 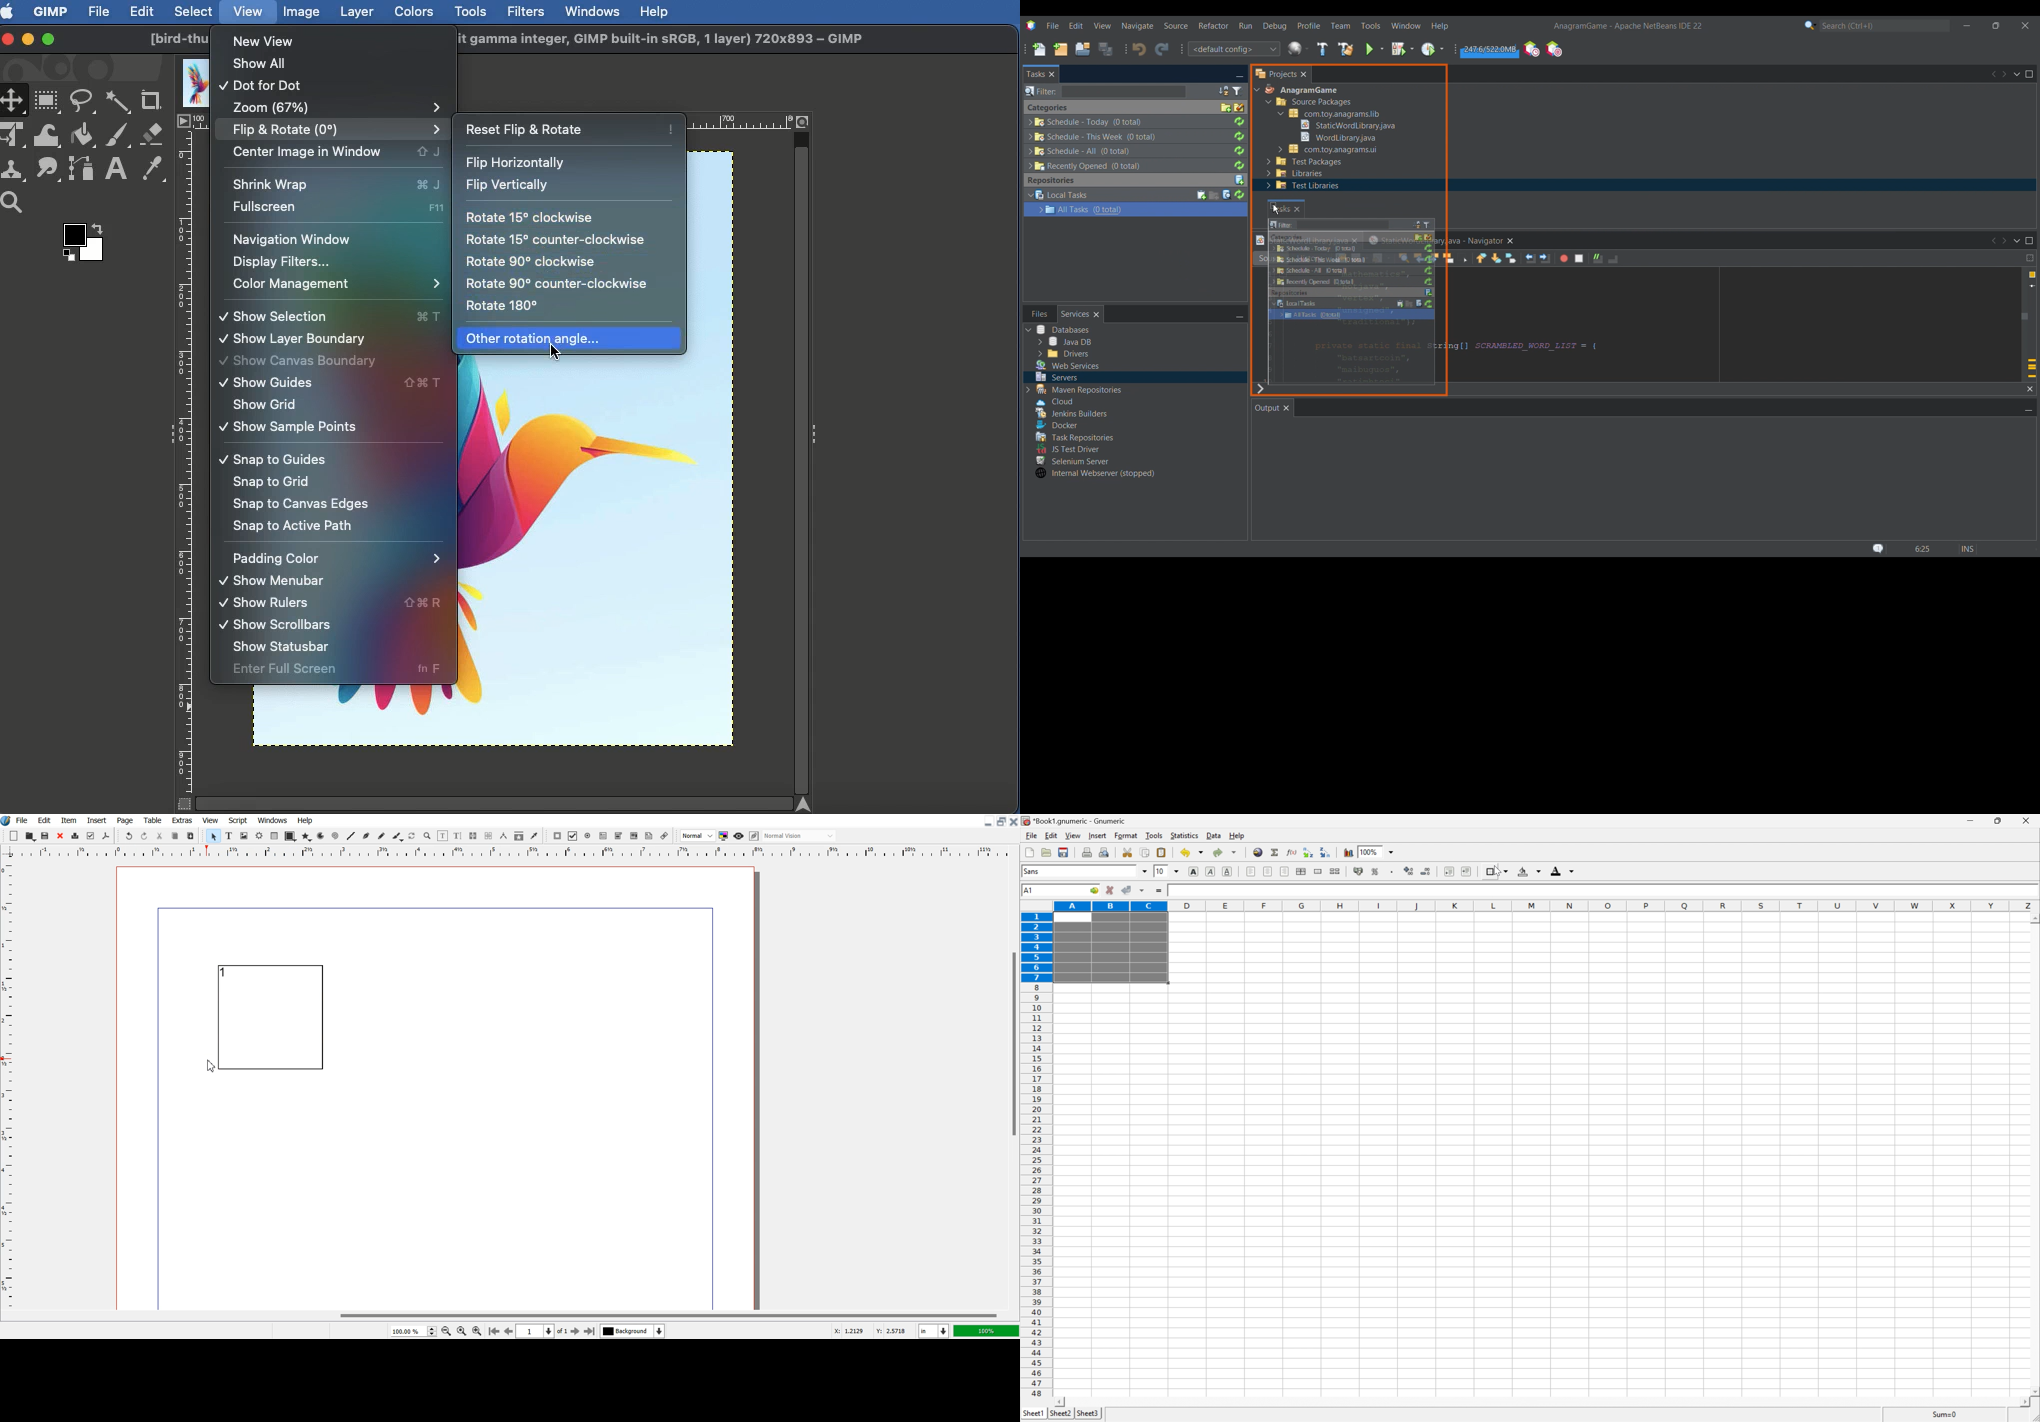 What do you see at coordinates (230, 836) in the screenshot?
I see `Text Frame` at bounding box center [230, 836].